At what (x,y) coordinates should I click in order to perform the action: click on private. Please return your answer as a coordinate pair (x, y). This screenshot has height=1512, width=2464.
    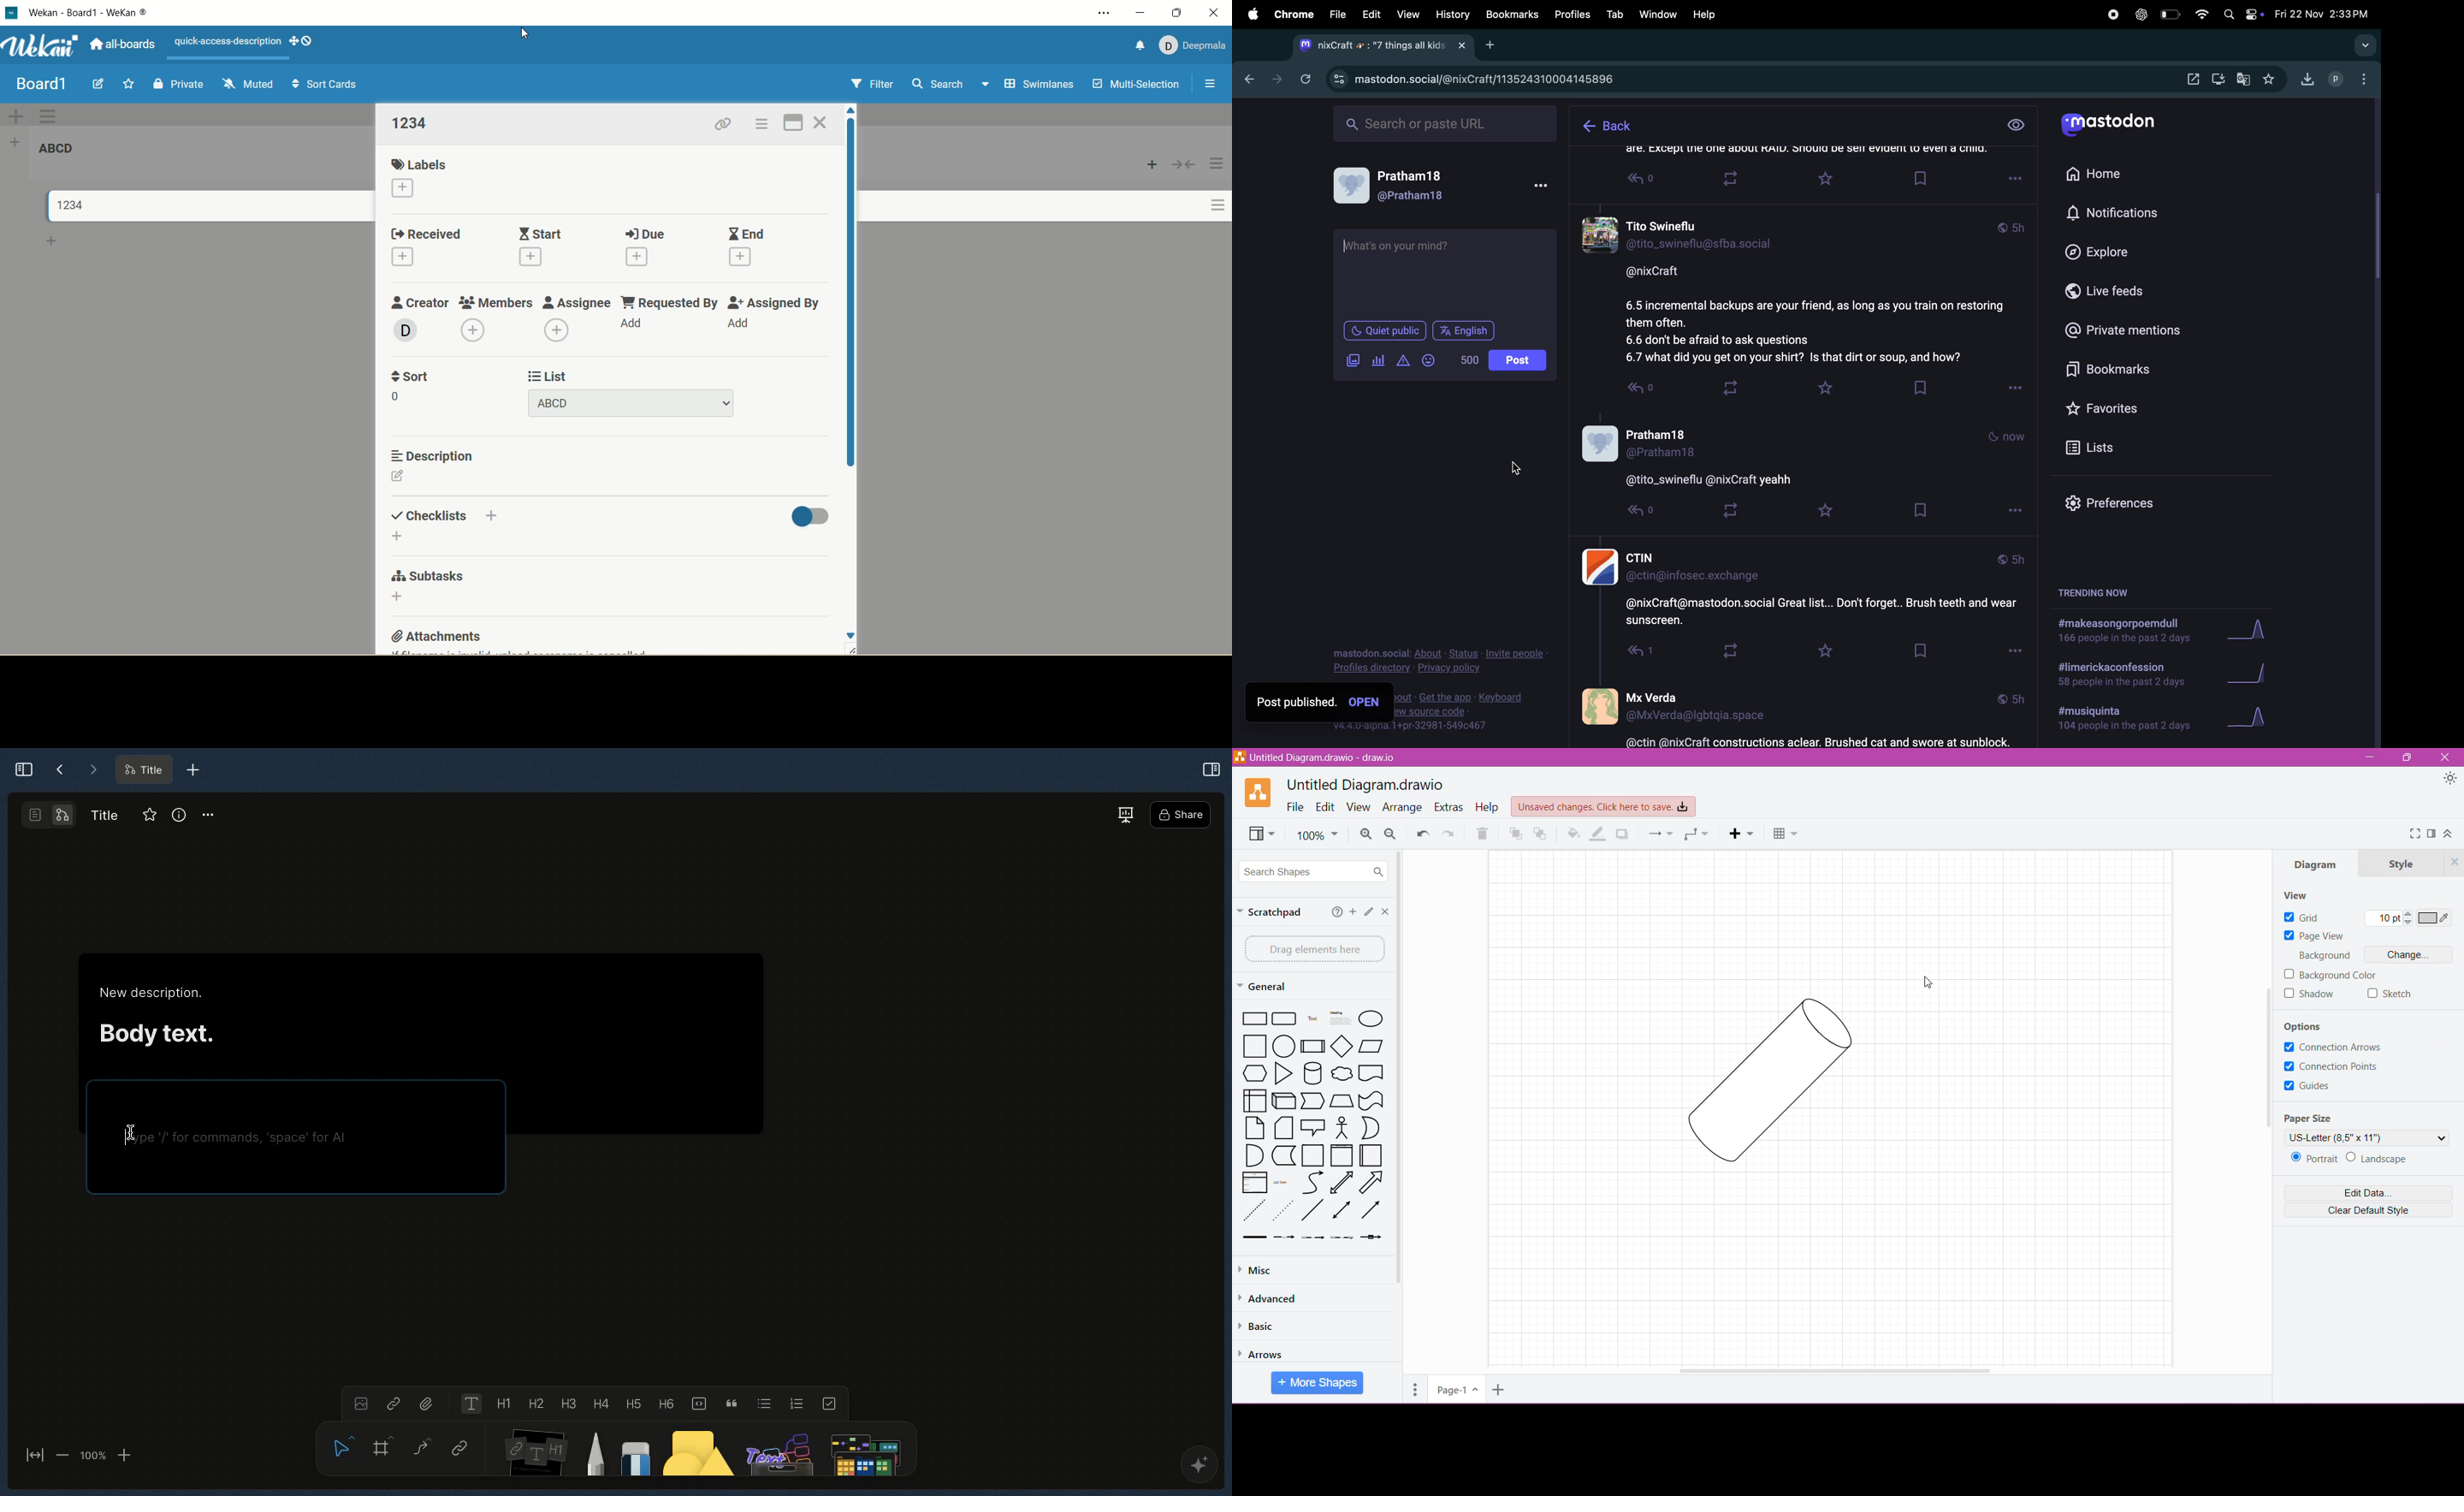
    Looking at the image, I should click on (179, 83).